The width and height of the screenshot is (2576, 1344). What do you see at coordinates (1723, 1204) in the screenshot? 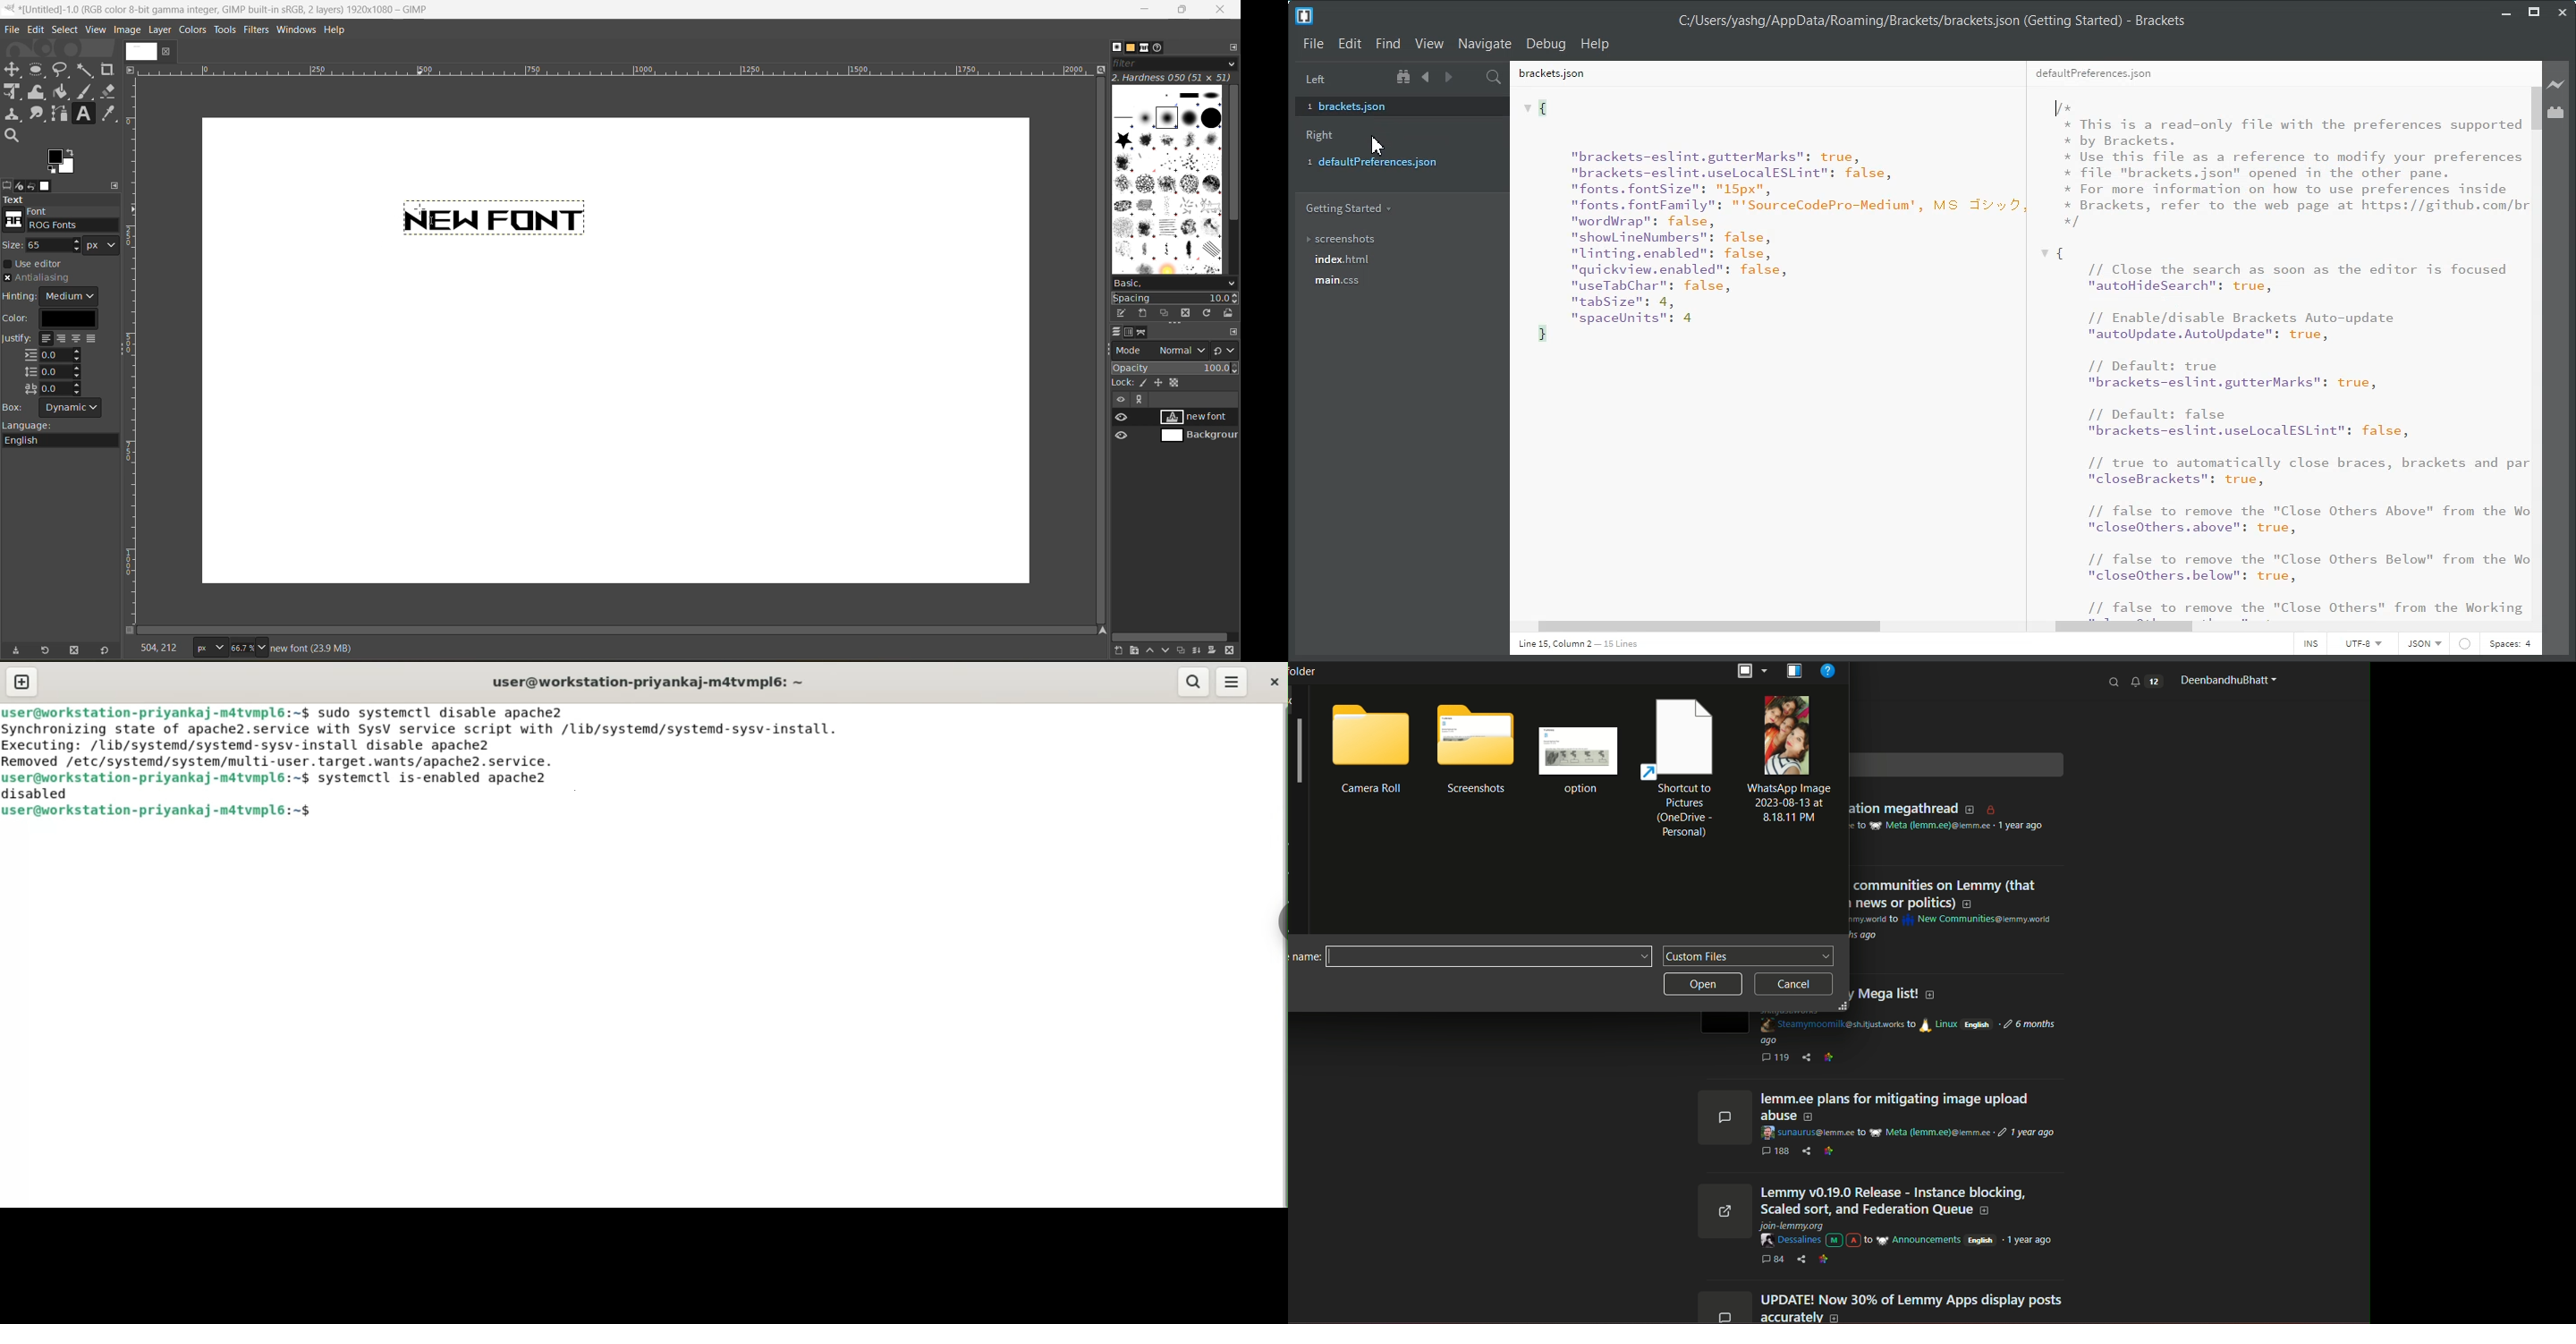
I see `icons` at bounding box center [1723, 1204].